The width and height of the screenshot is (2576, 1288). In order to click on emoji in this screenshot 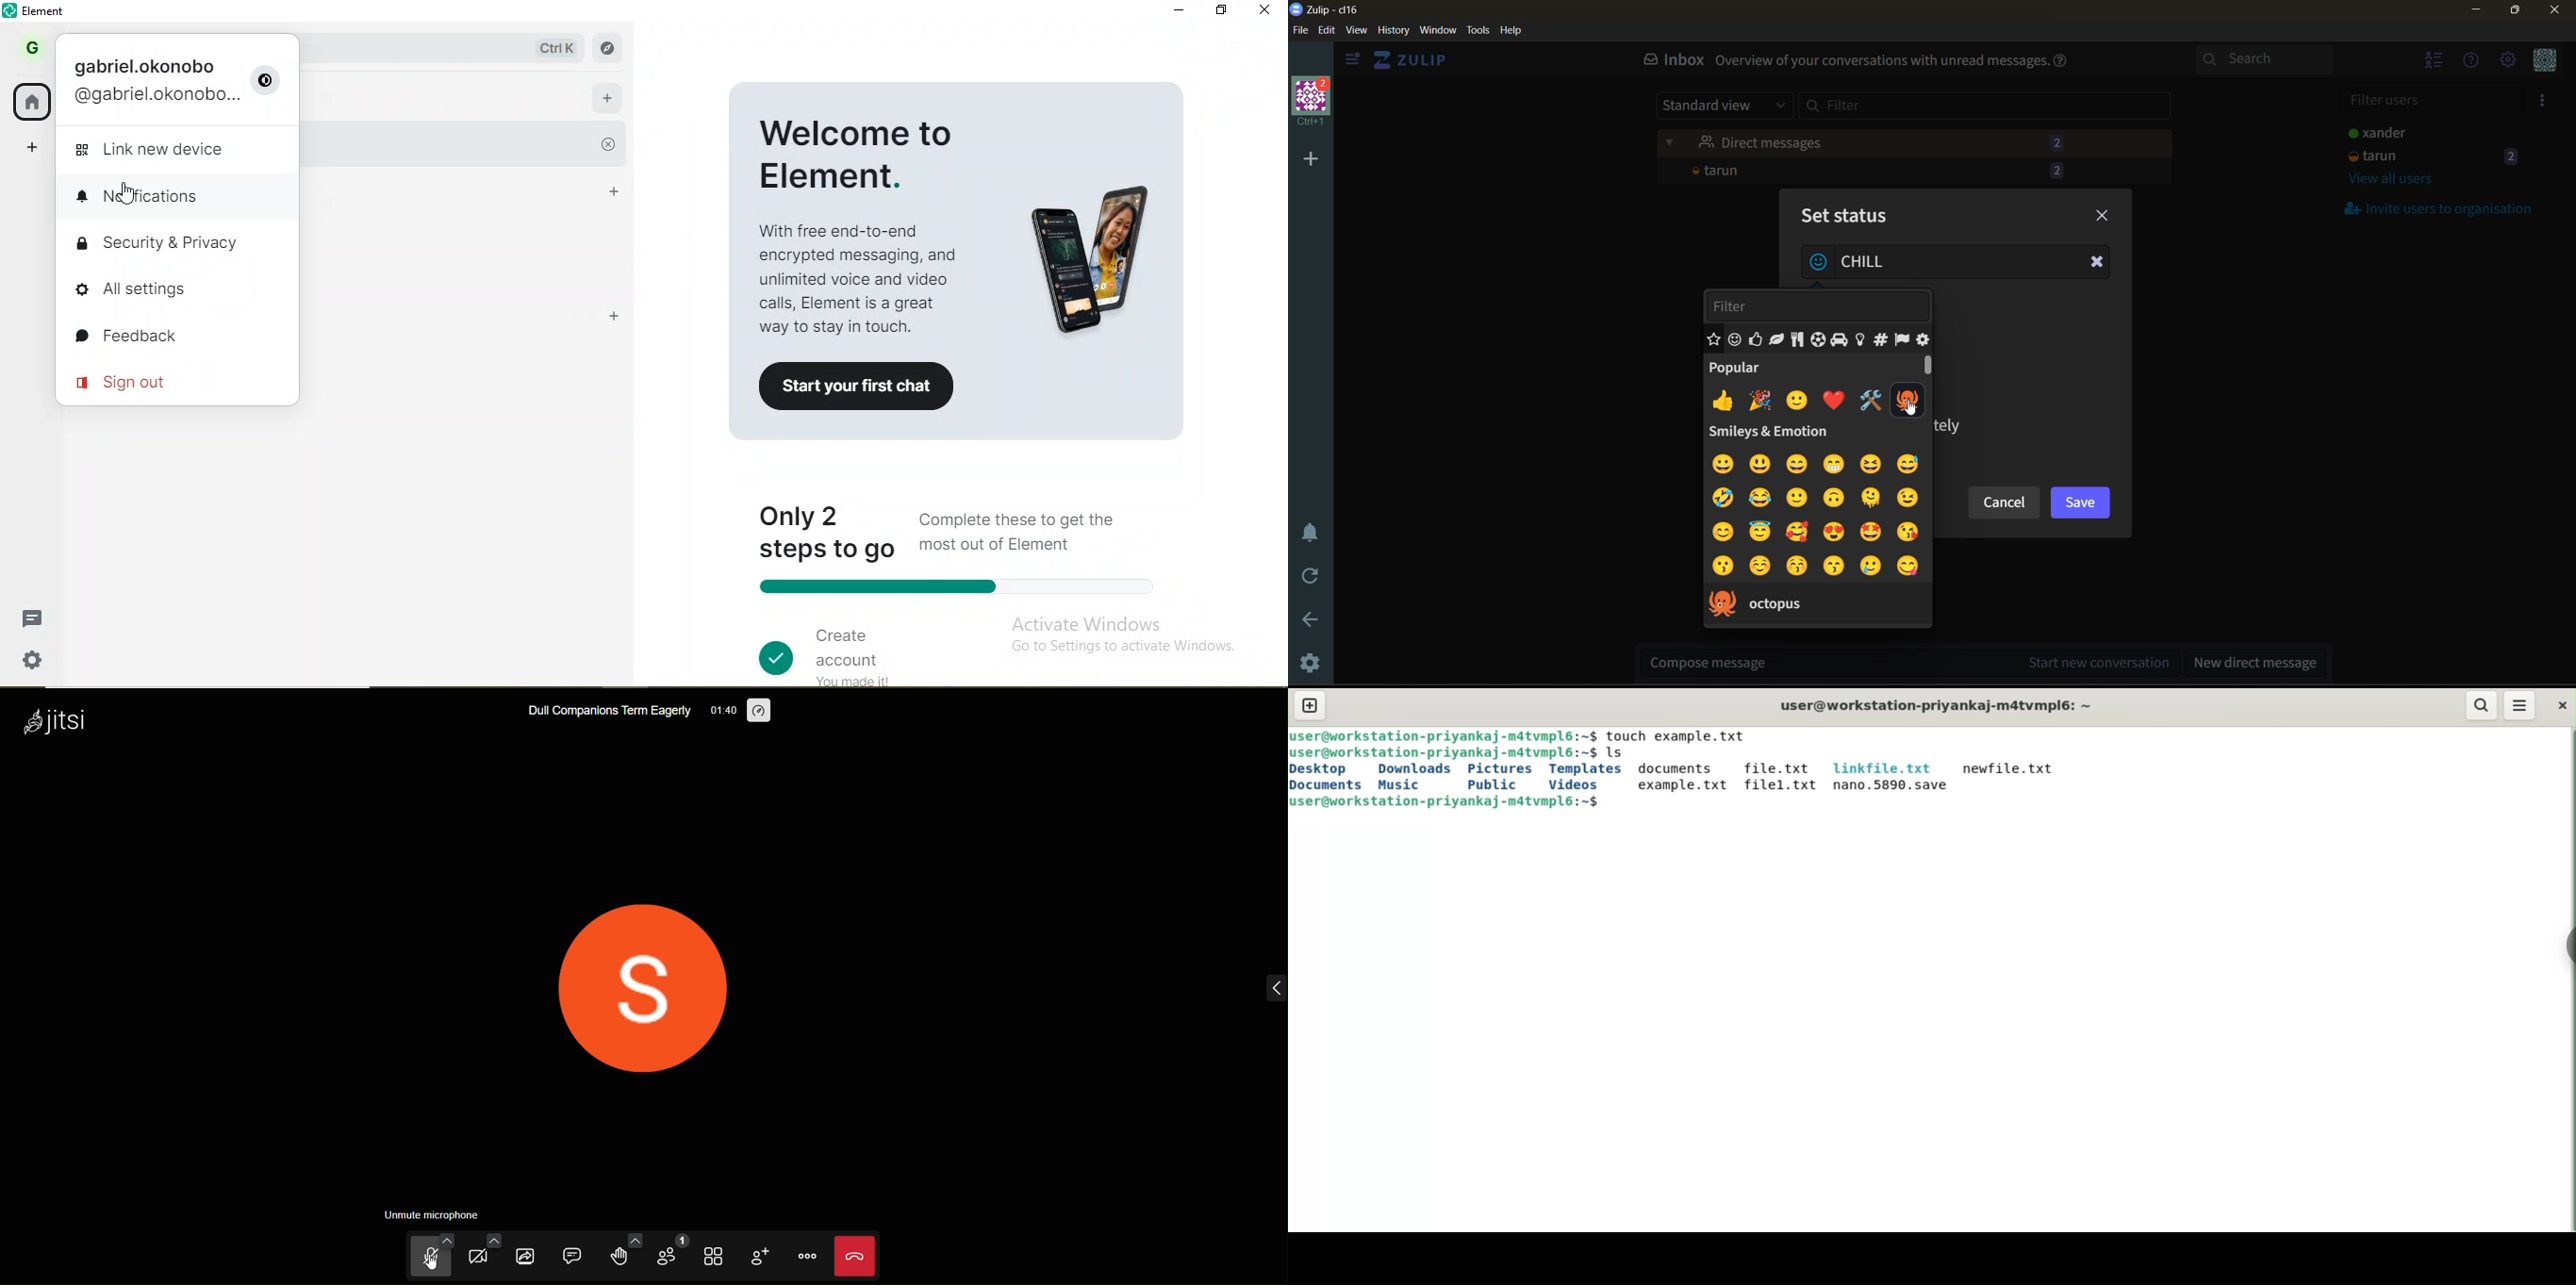, I will do `click(1910, 498)`.